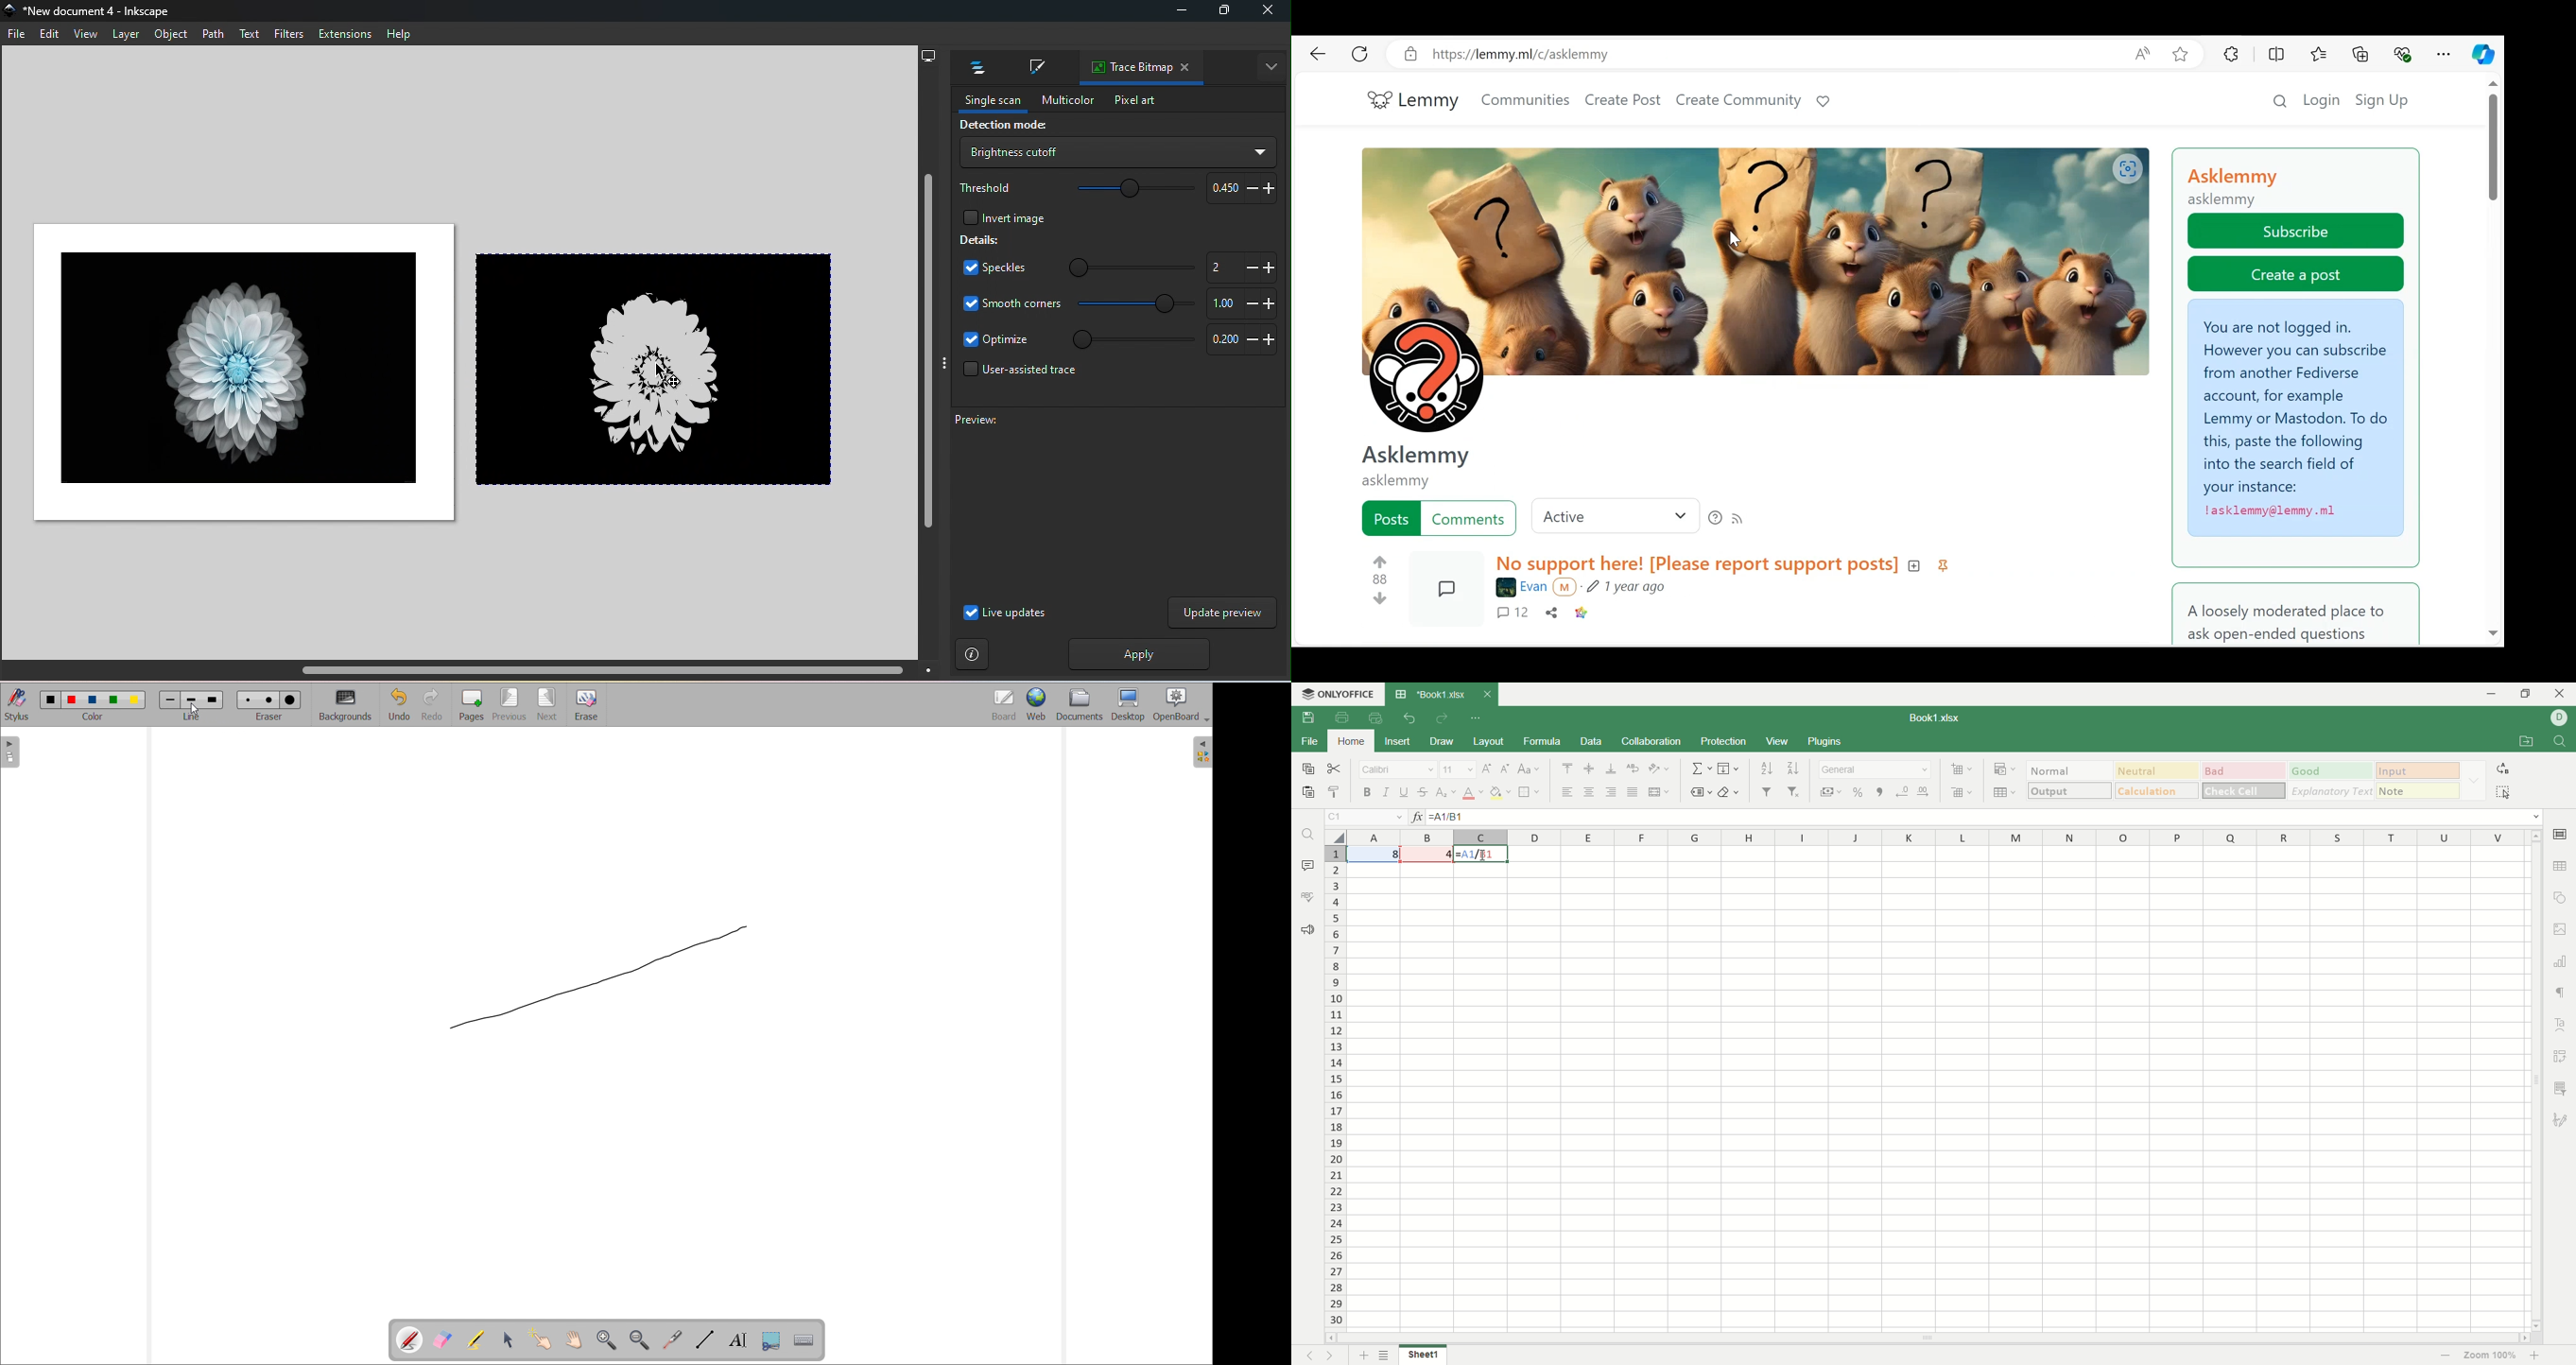 Image resolution: width=2576 pixels, height=1372 pixels. I want to click on sort descending, so click(1795, 768).